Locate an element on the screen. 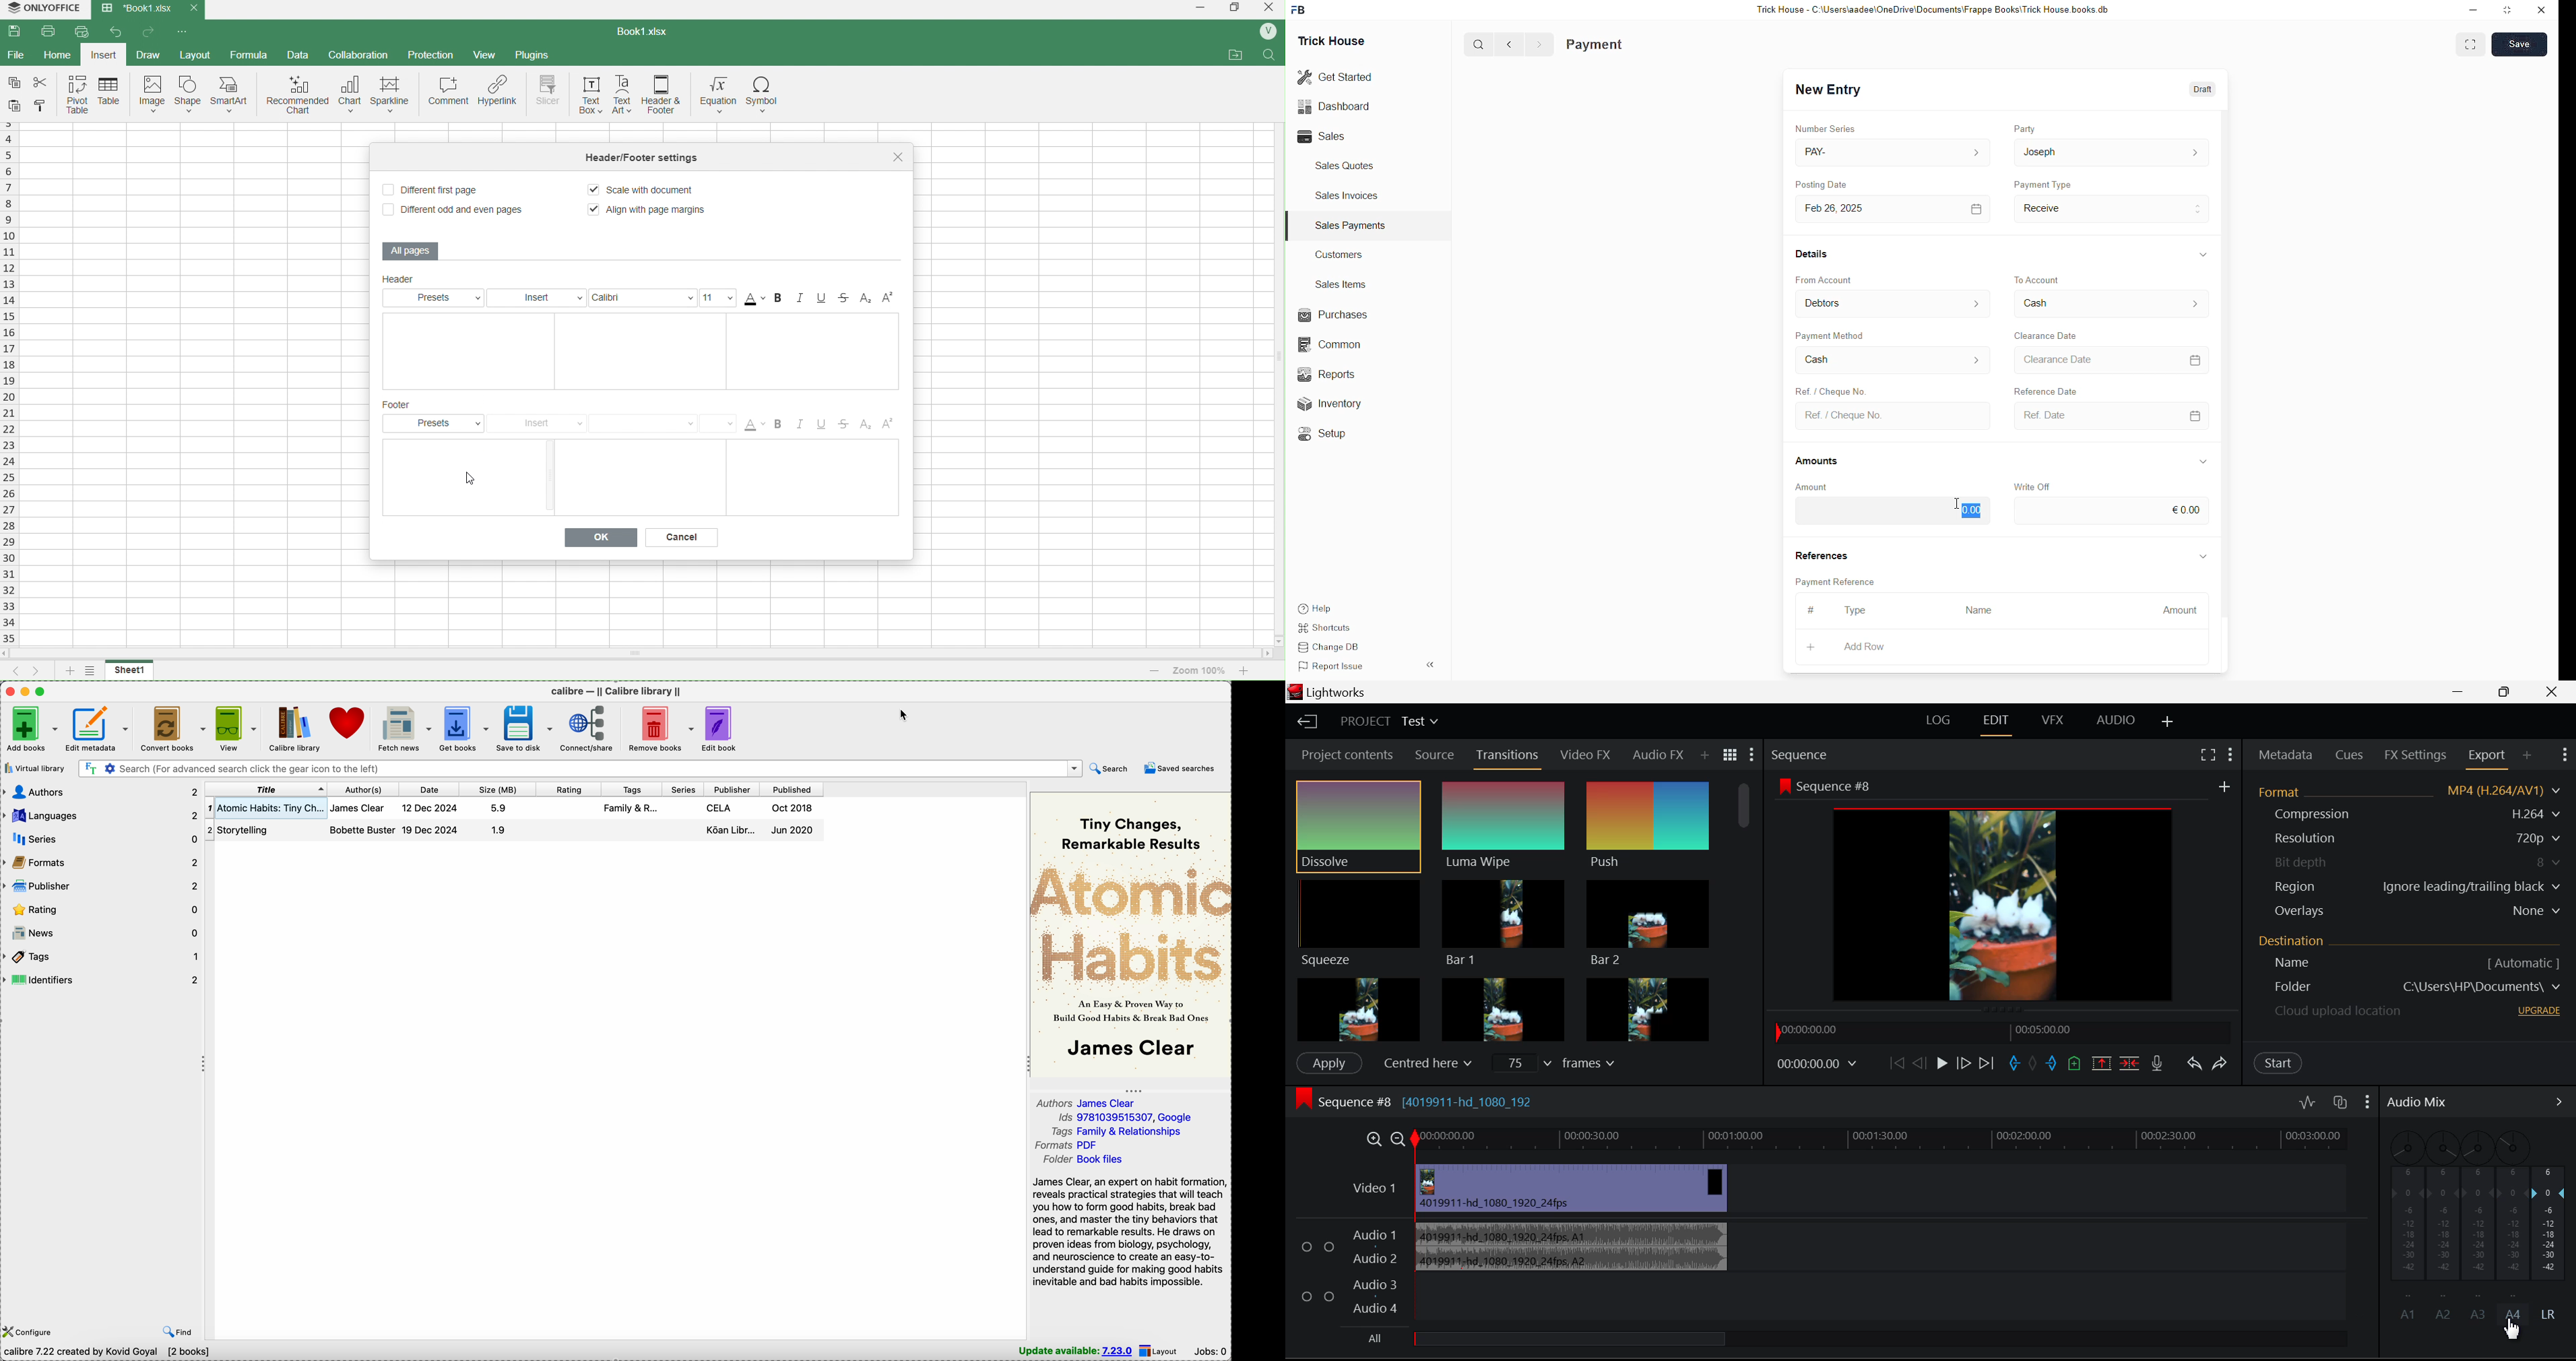 The image size is (2576, 1372). maximize is located at coordinates (41, 691).